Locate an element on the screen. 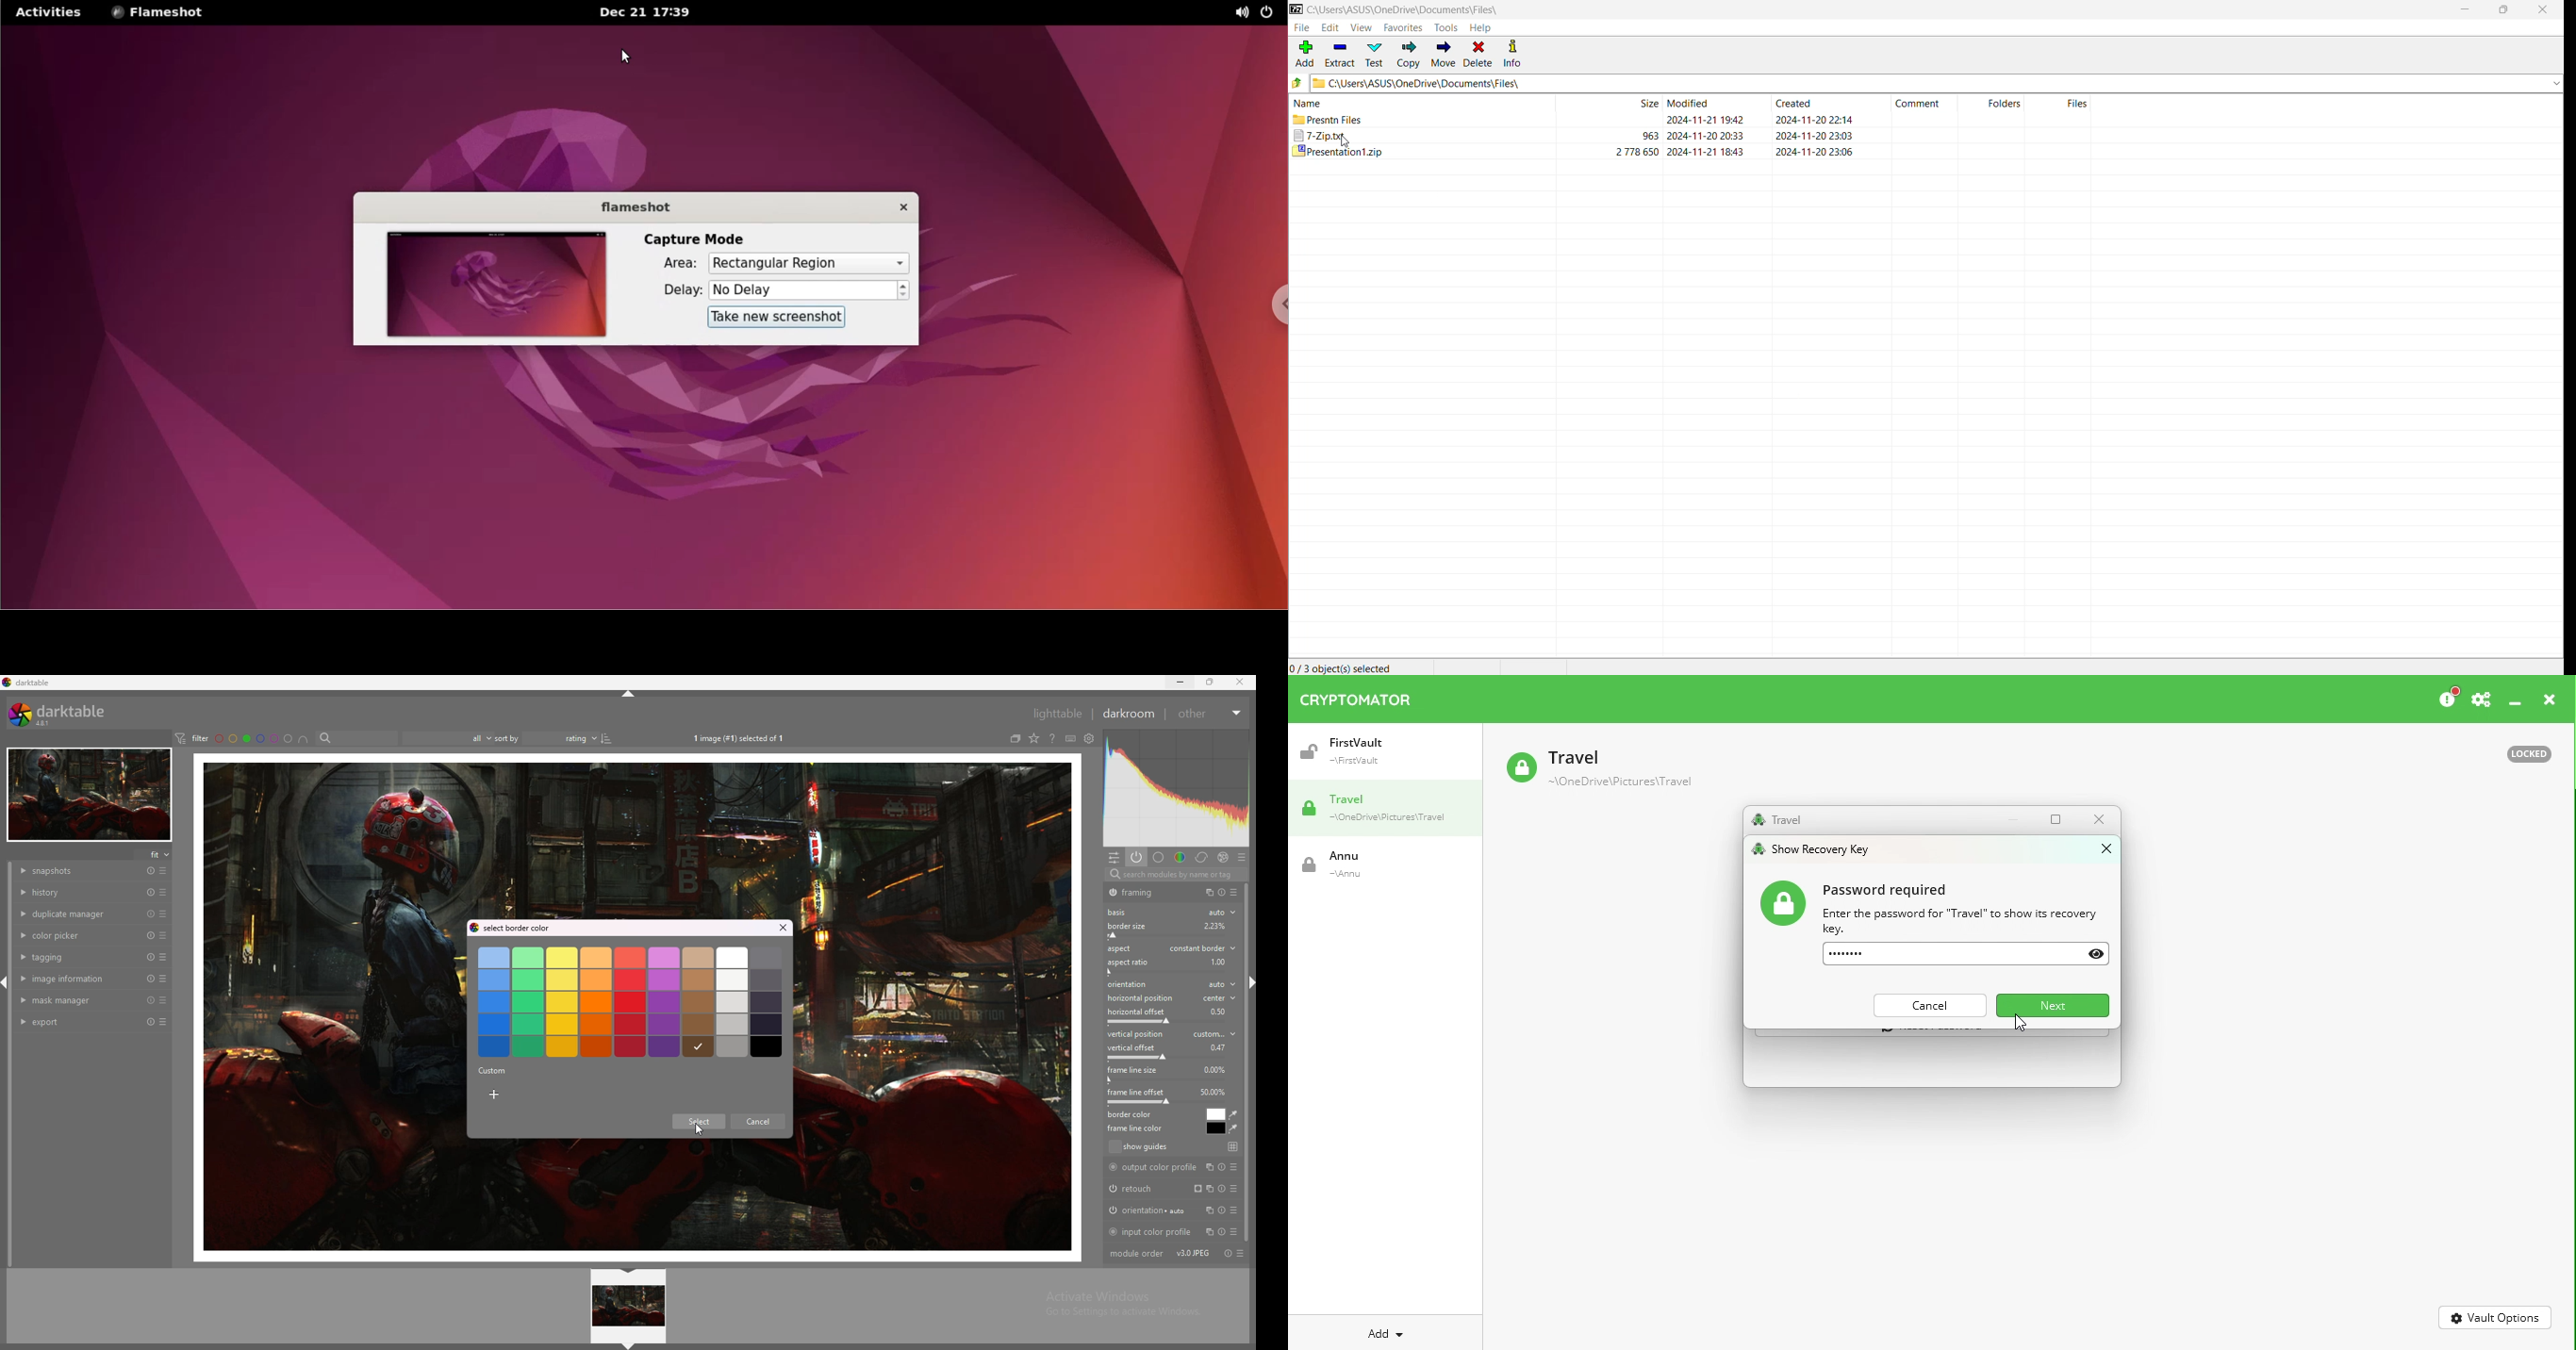 This screenshot has width=2576, height=1372. duplicate manager is located at coordinates (78, 913).